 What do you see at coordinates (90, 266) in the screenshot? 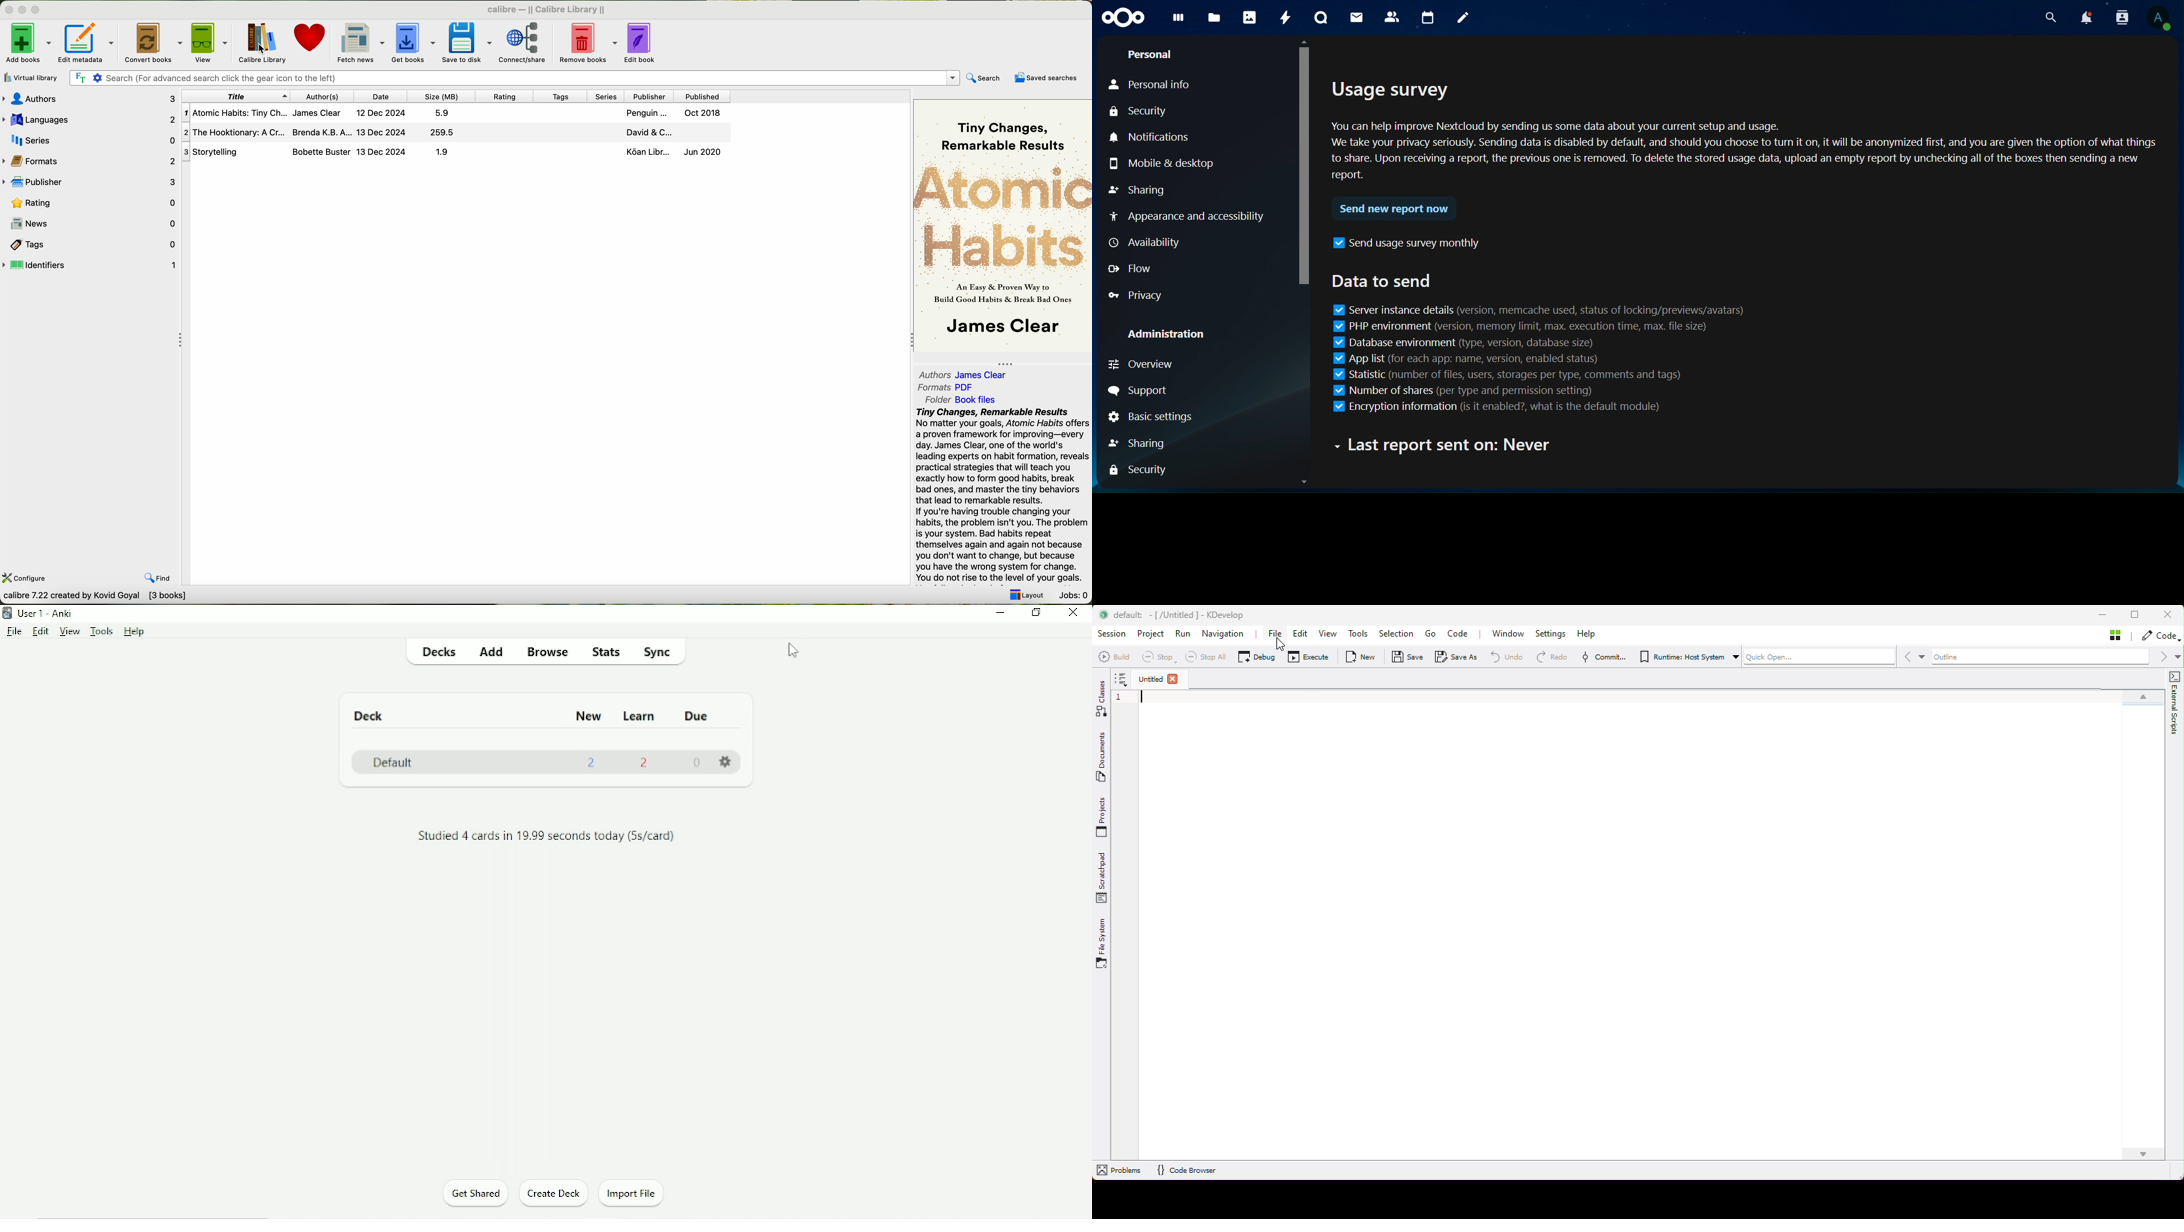
I see `identifiers` at bounding box center [90, 266].